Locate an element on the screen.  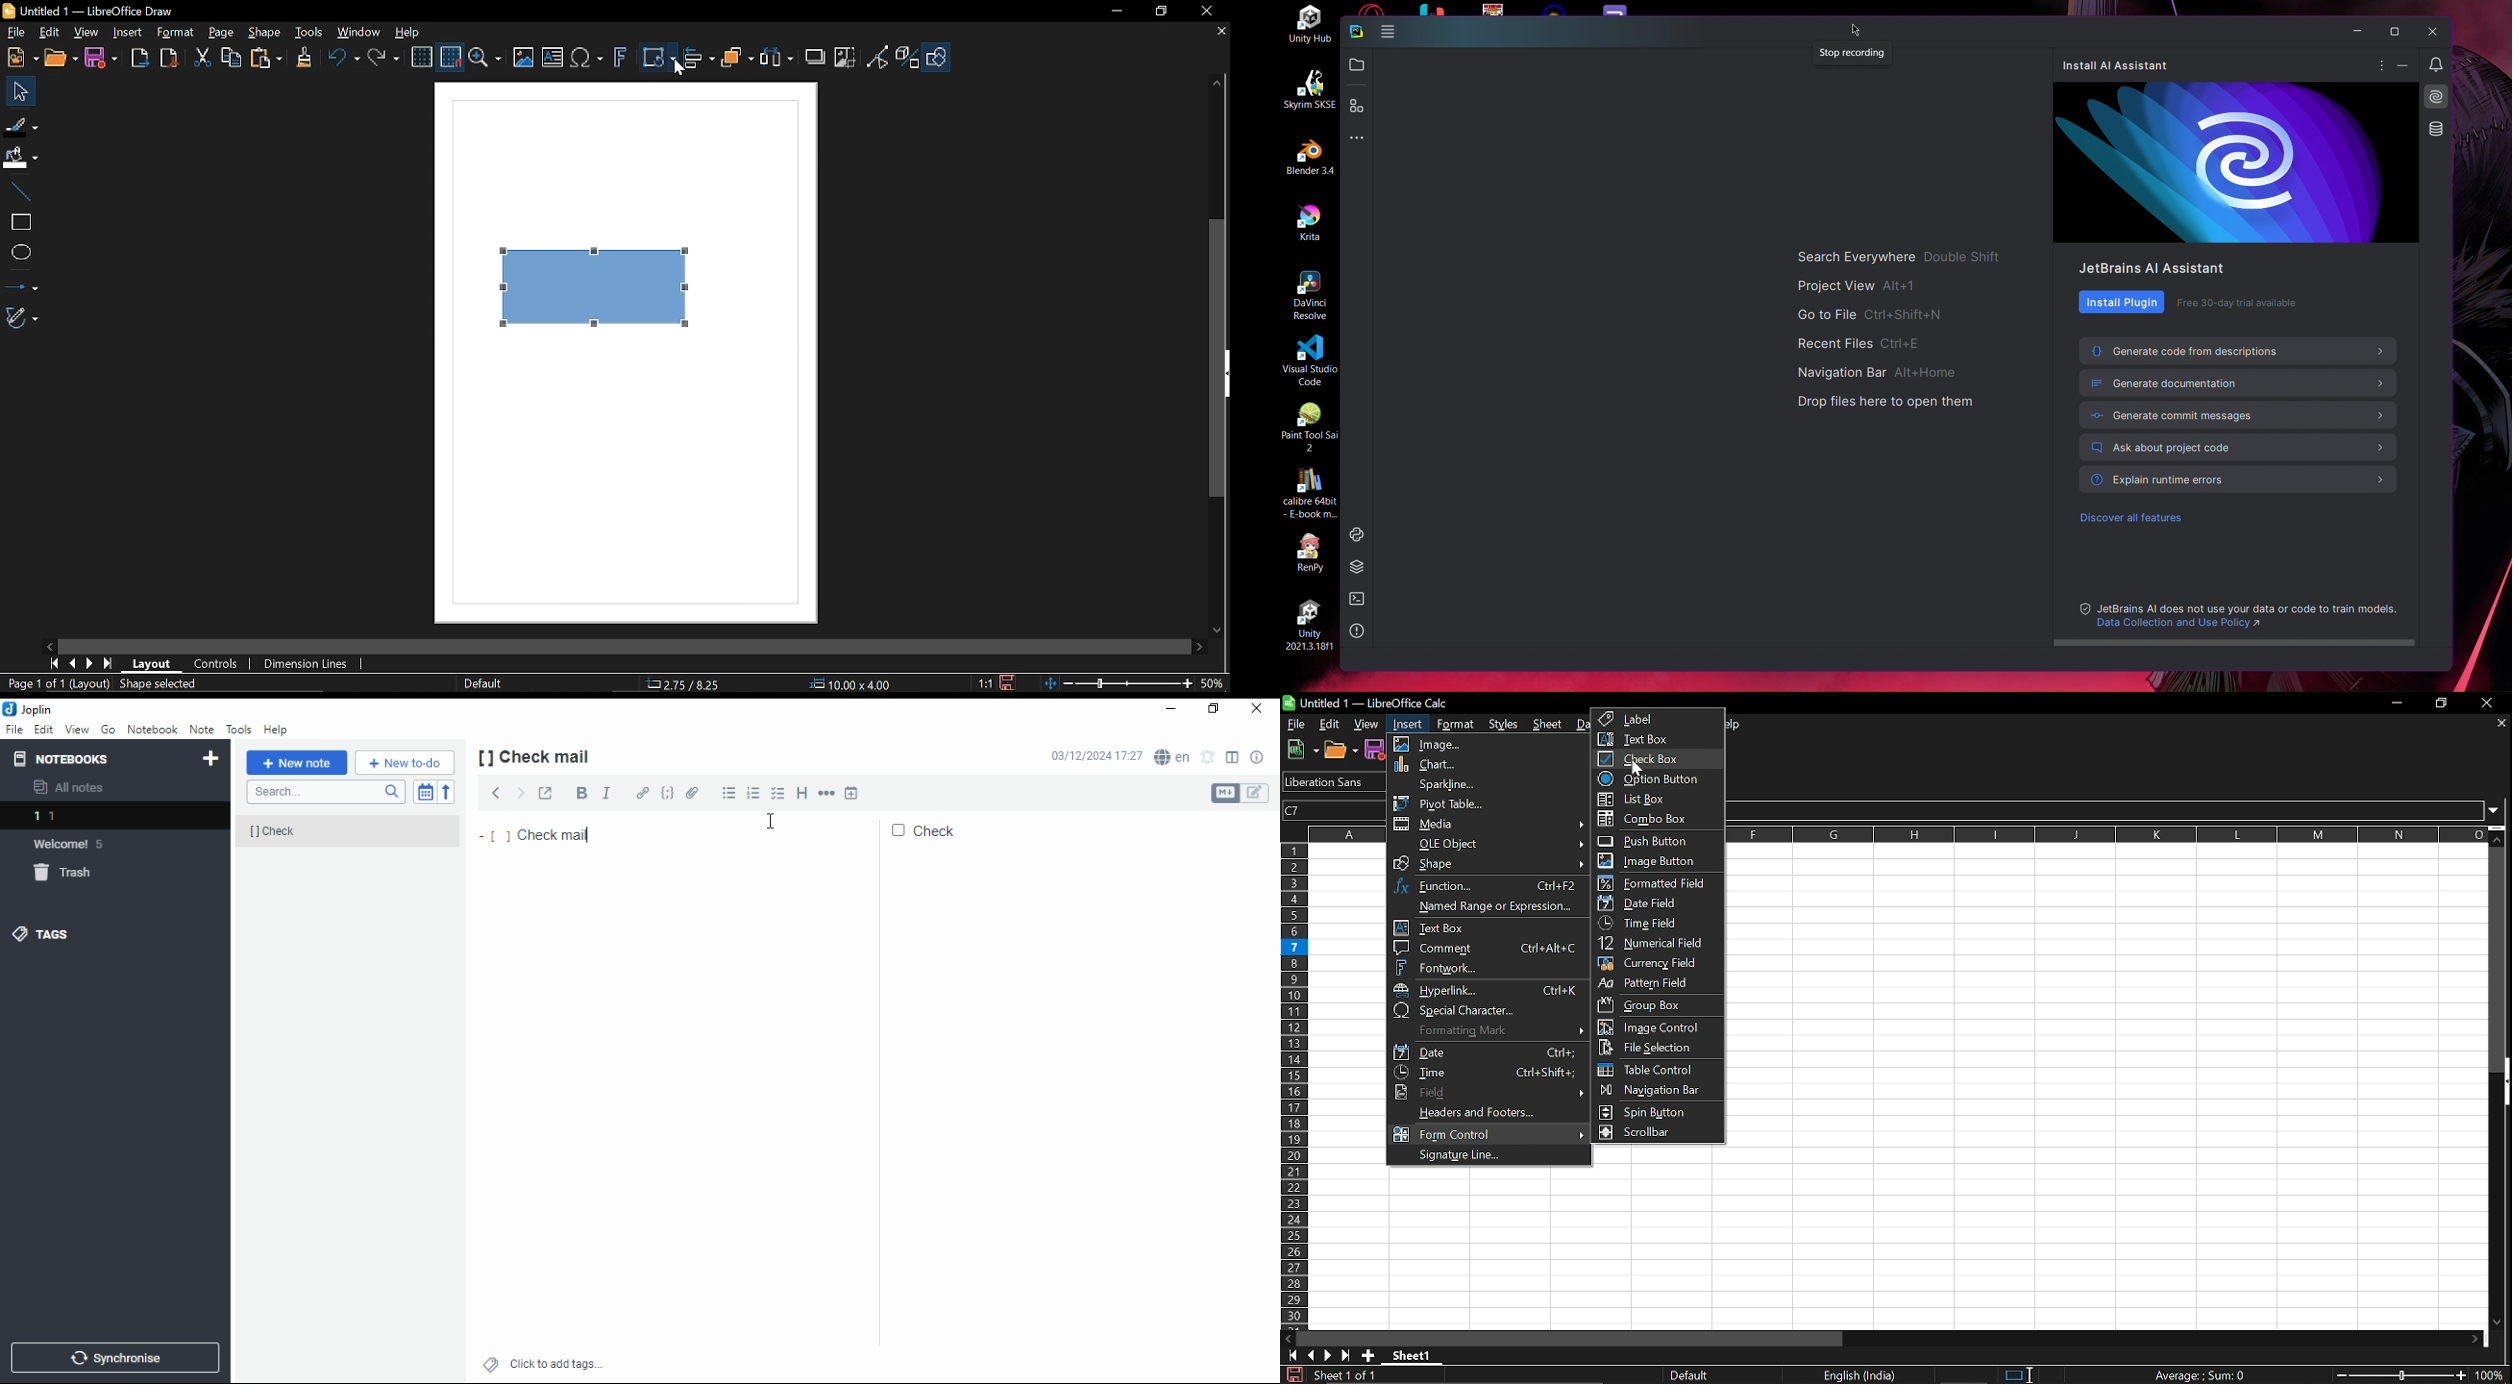
minimize is located at coordinates (1170, 708).